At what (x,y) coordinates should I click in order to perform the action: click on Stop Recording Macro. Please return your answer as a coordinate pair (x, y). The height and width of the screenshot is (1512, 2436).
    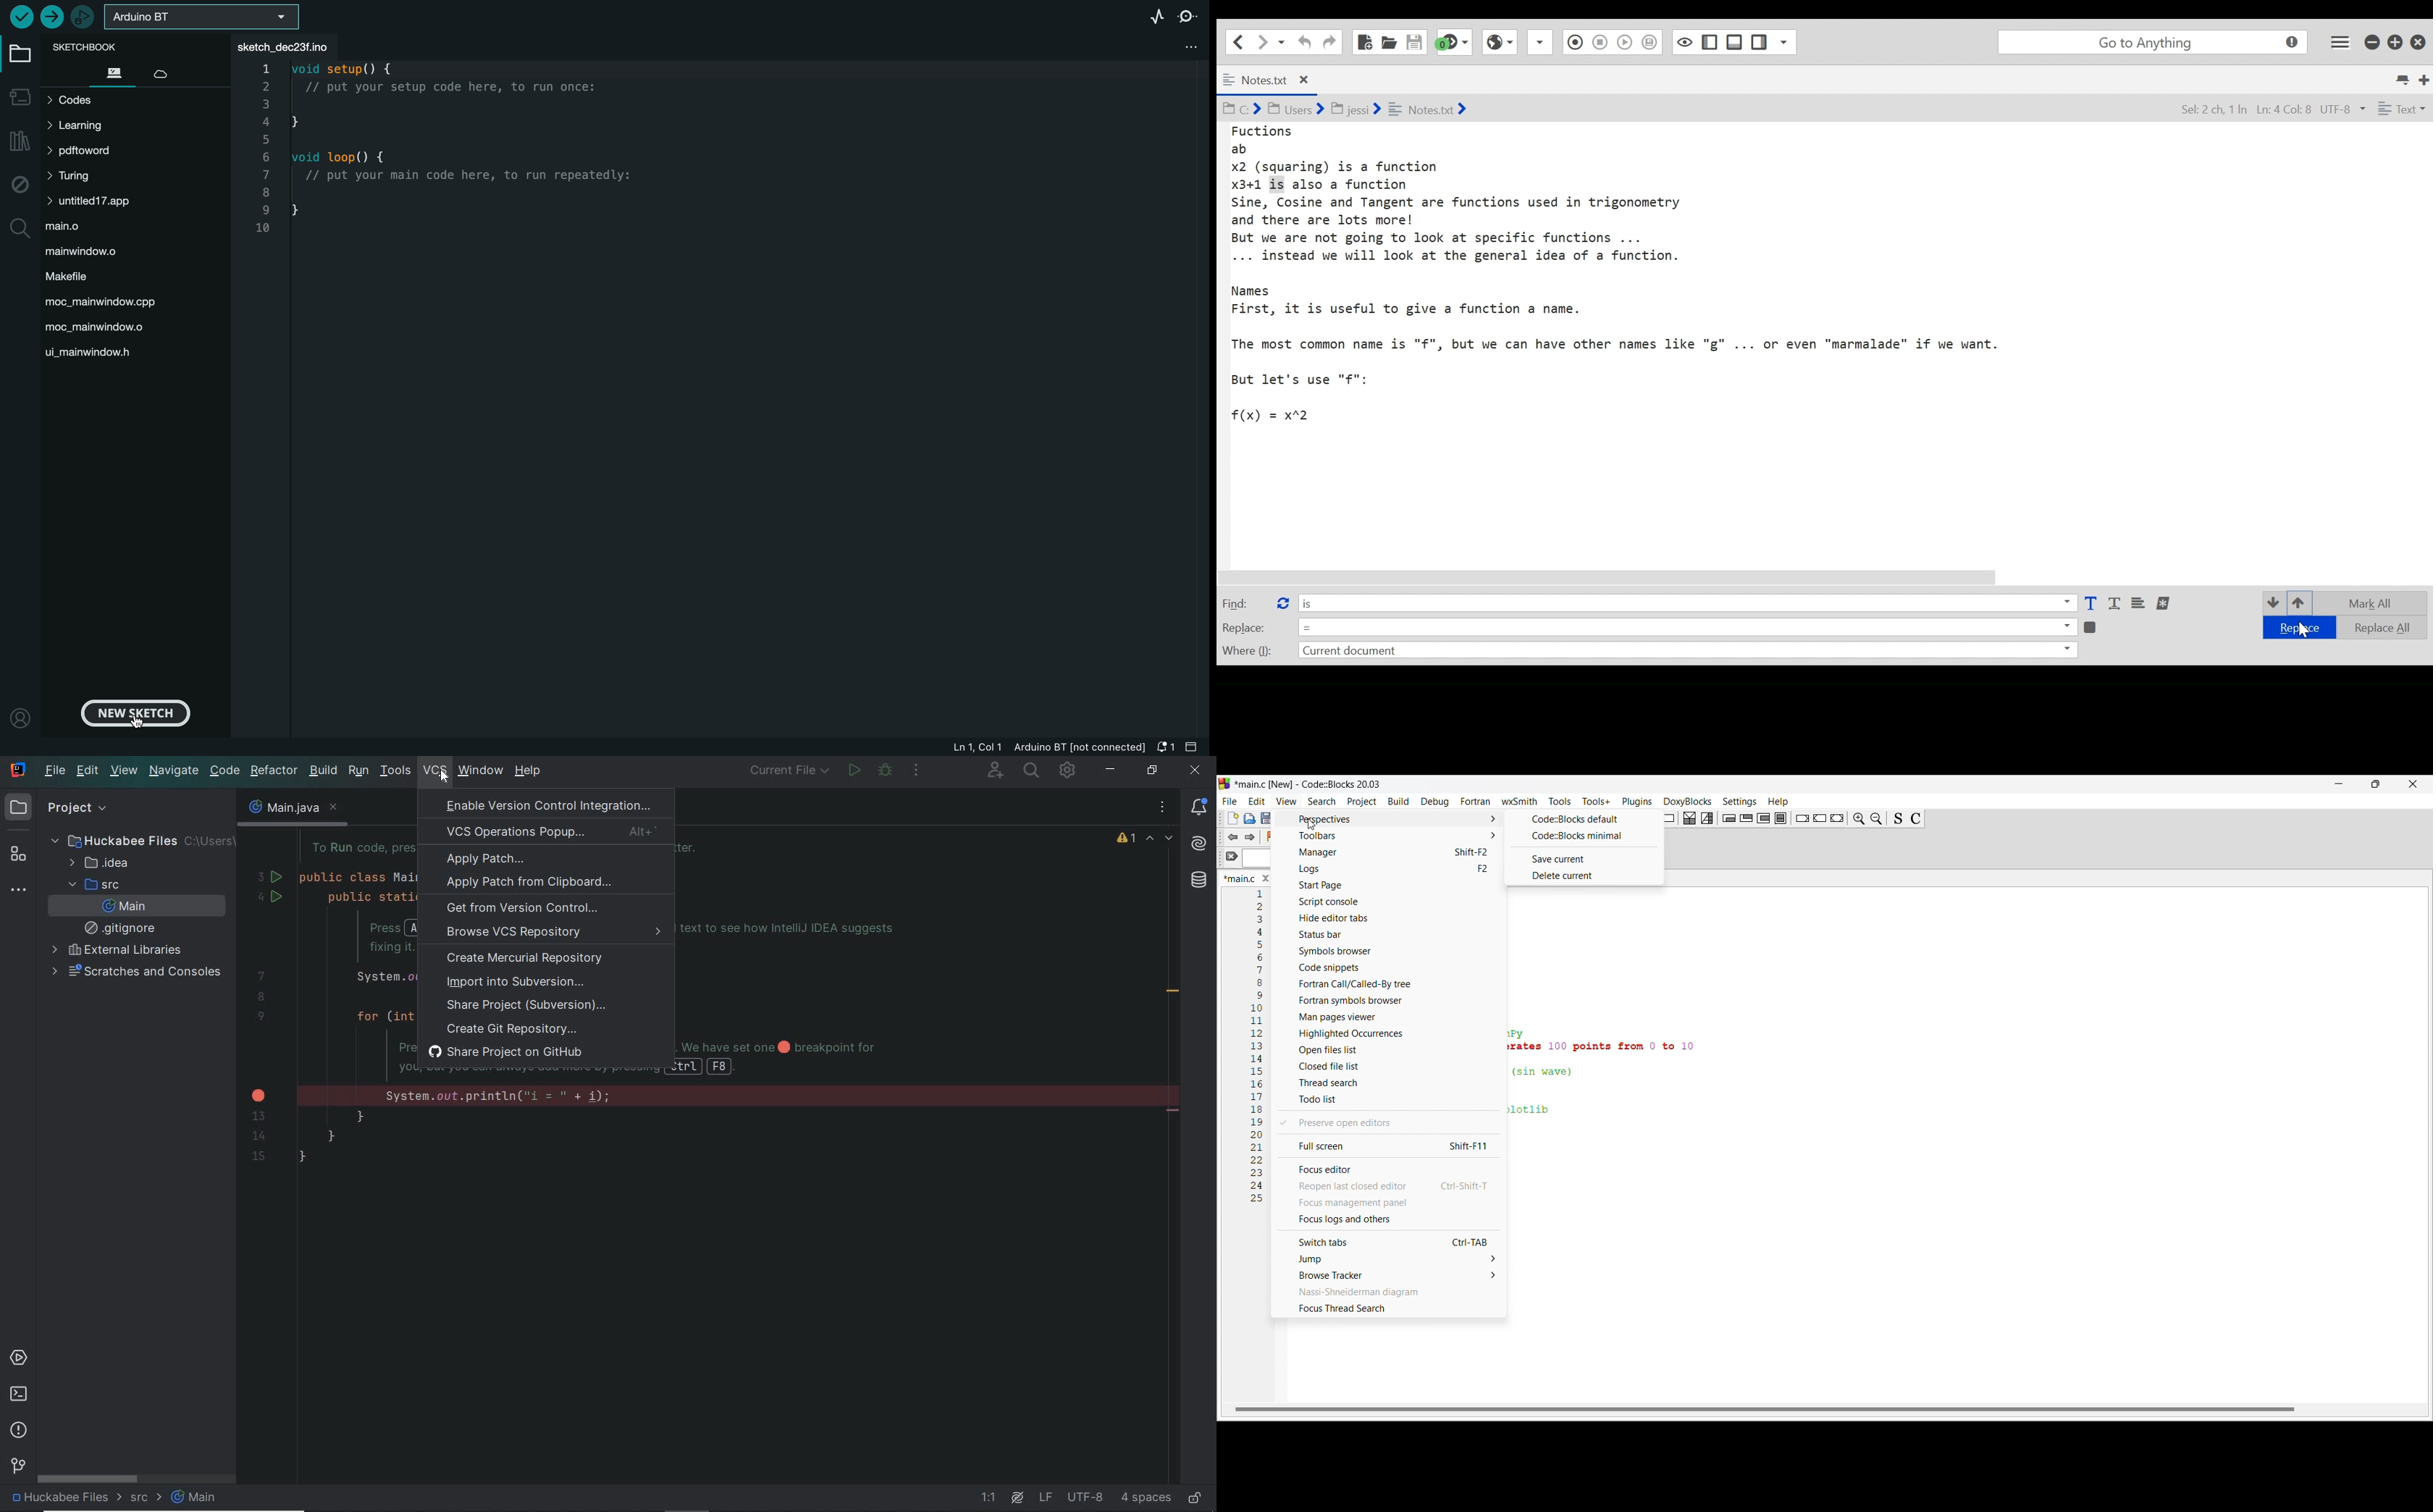
    Looking at the image, I should click on (1573, 44).